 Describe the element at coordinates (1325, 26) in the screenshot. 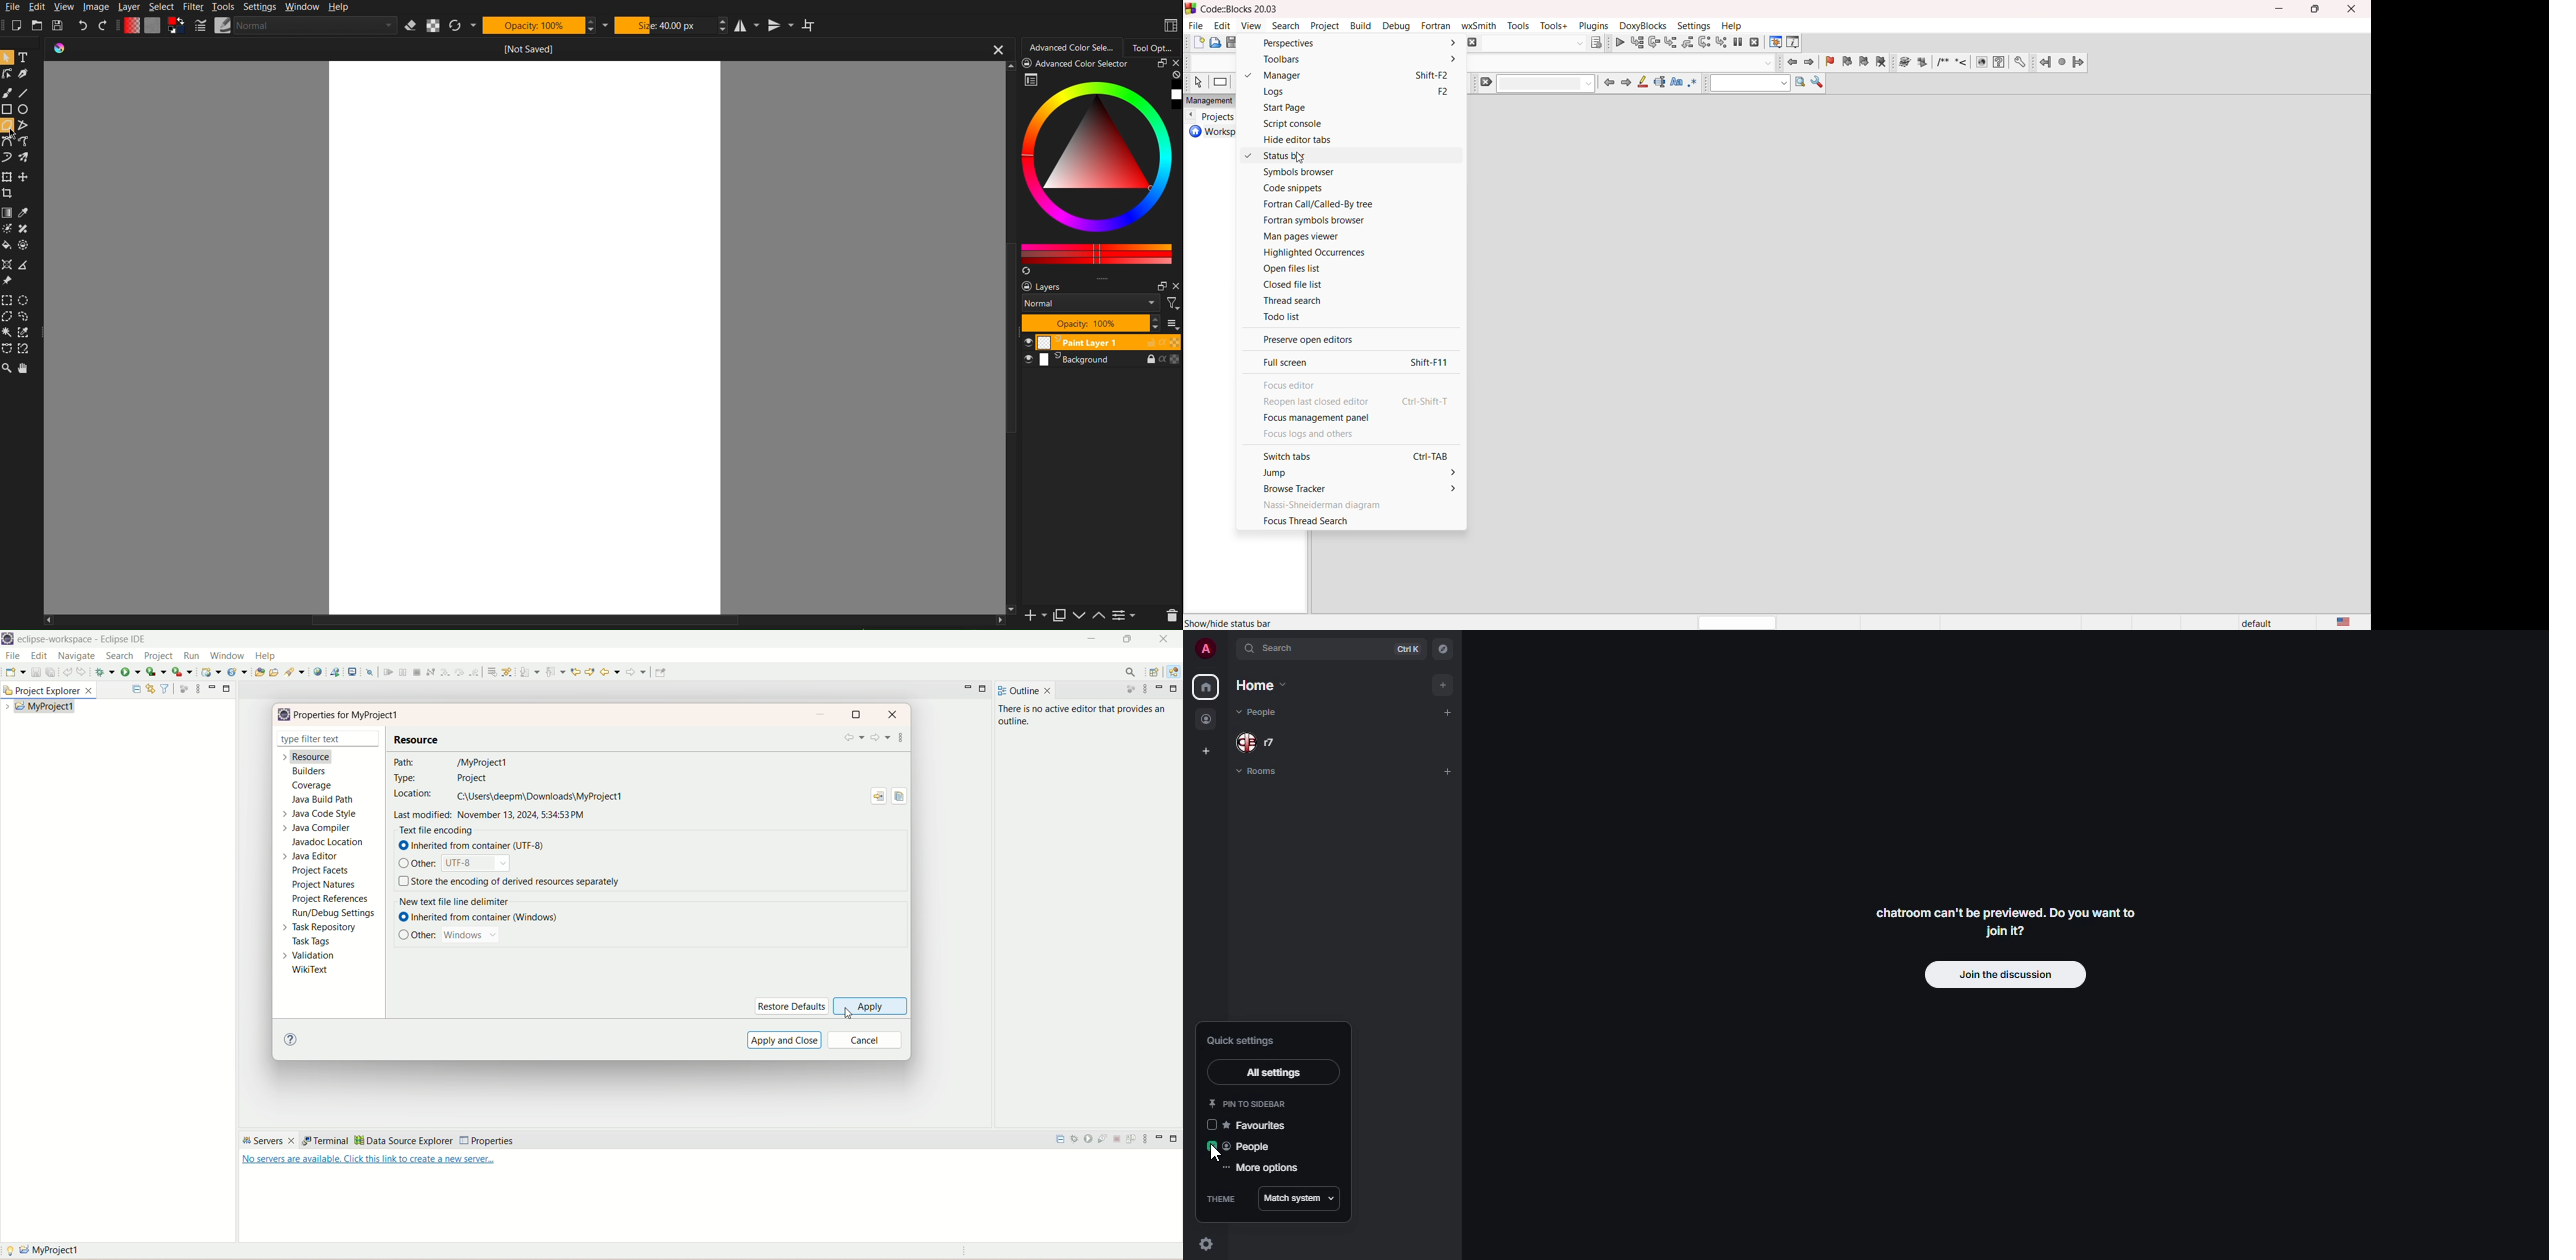

I see `project` at that location.